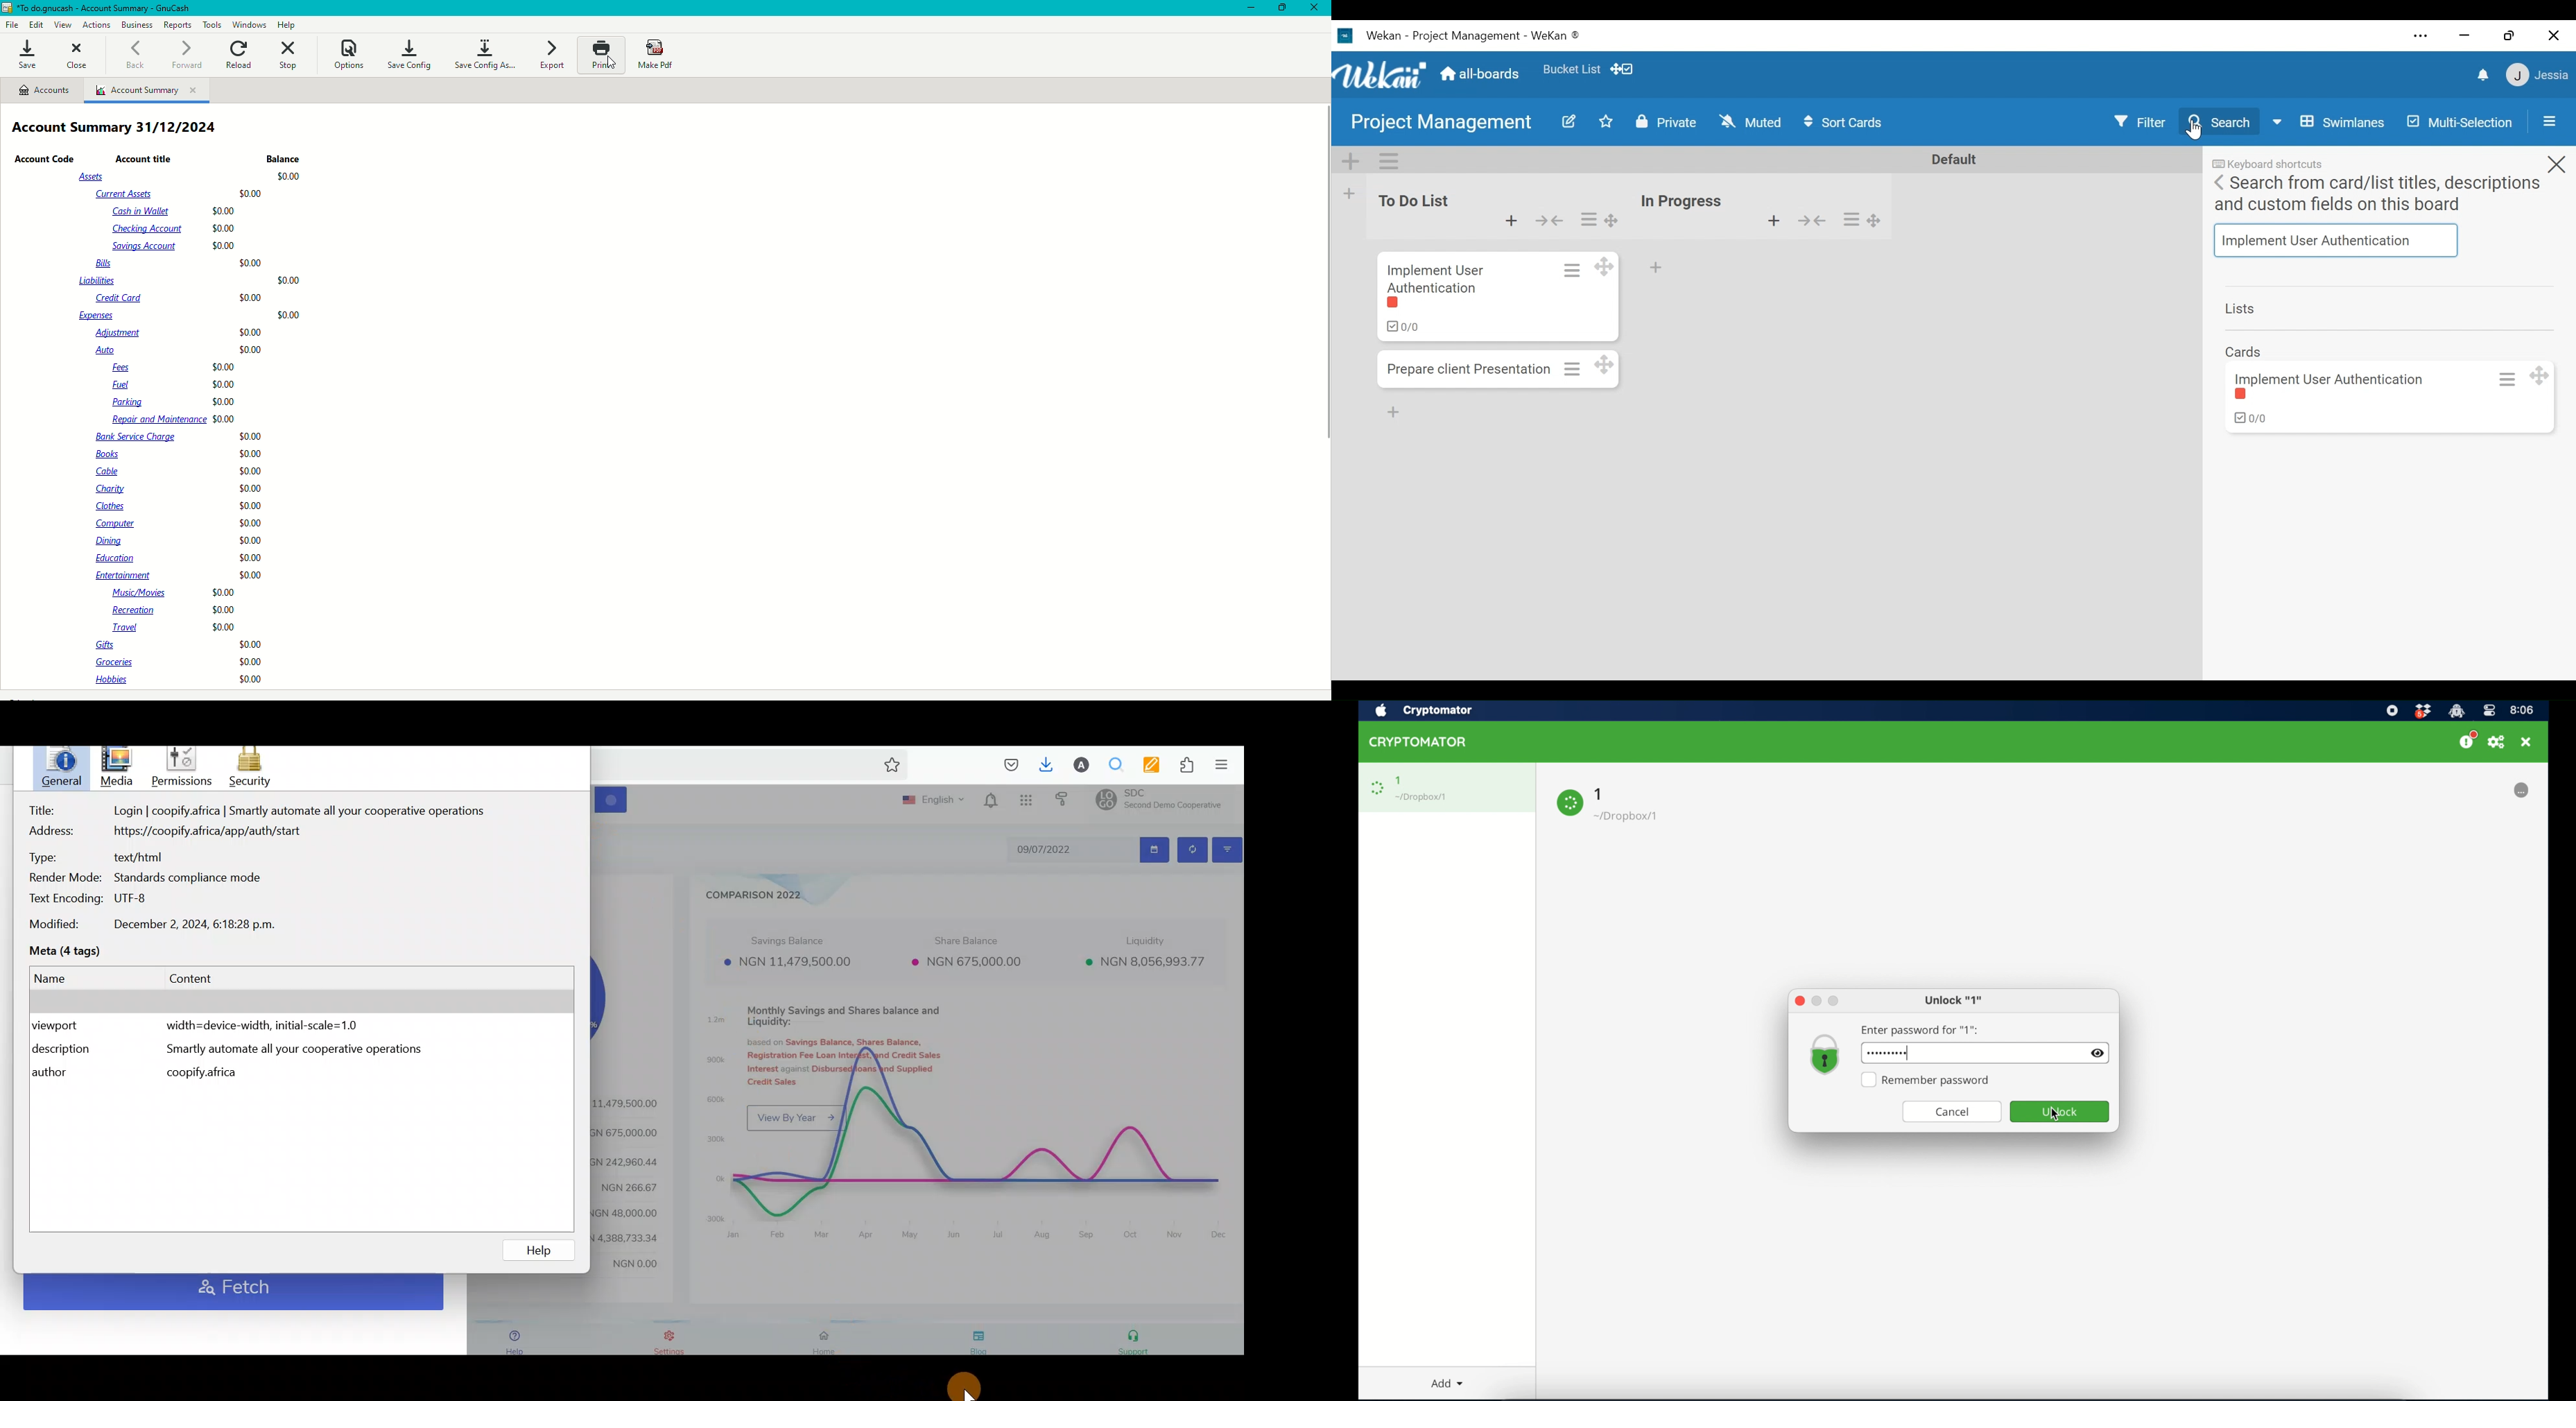  Describe the element at coordinates (613, 69) in the screenshot. I see `cursor` at that location.